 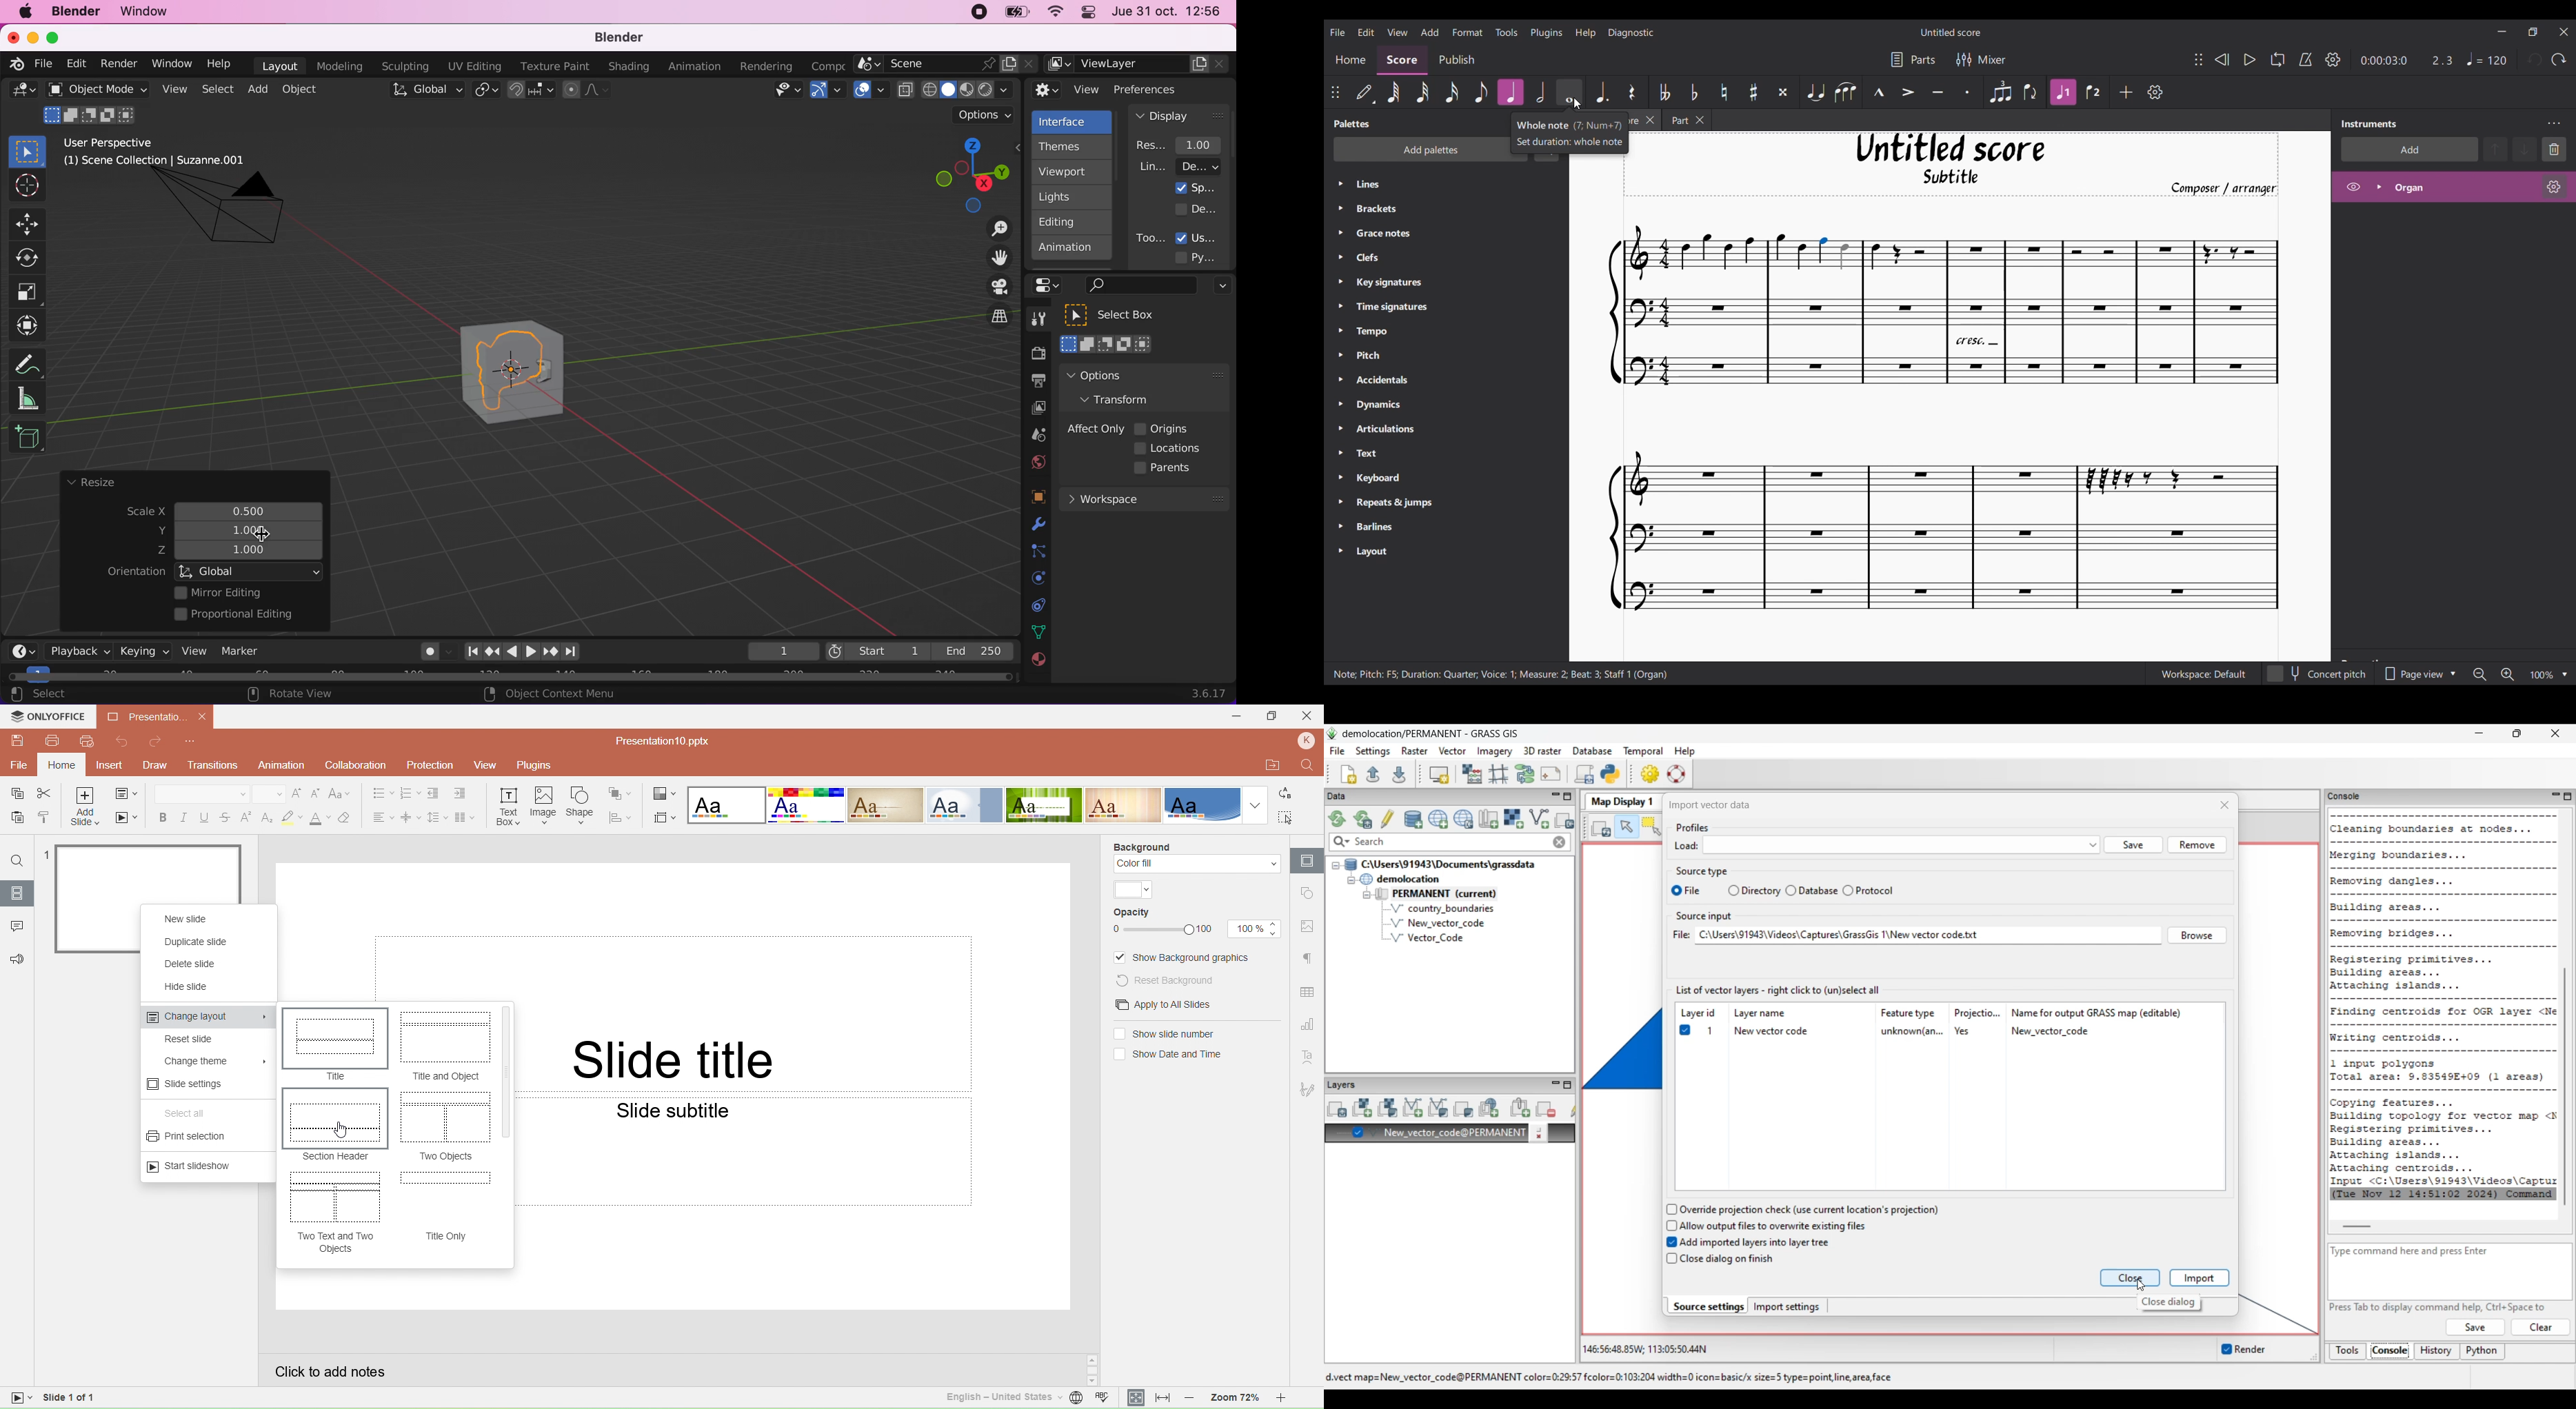 I want to click on jump to keyframe, so click(x=551, y=653).